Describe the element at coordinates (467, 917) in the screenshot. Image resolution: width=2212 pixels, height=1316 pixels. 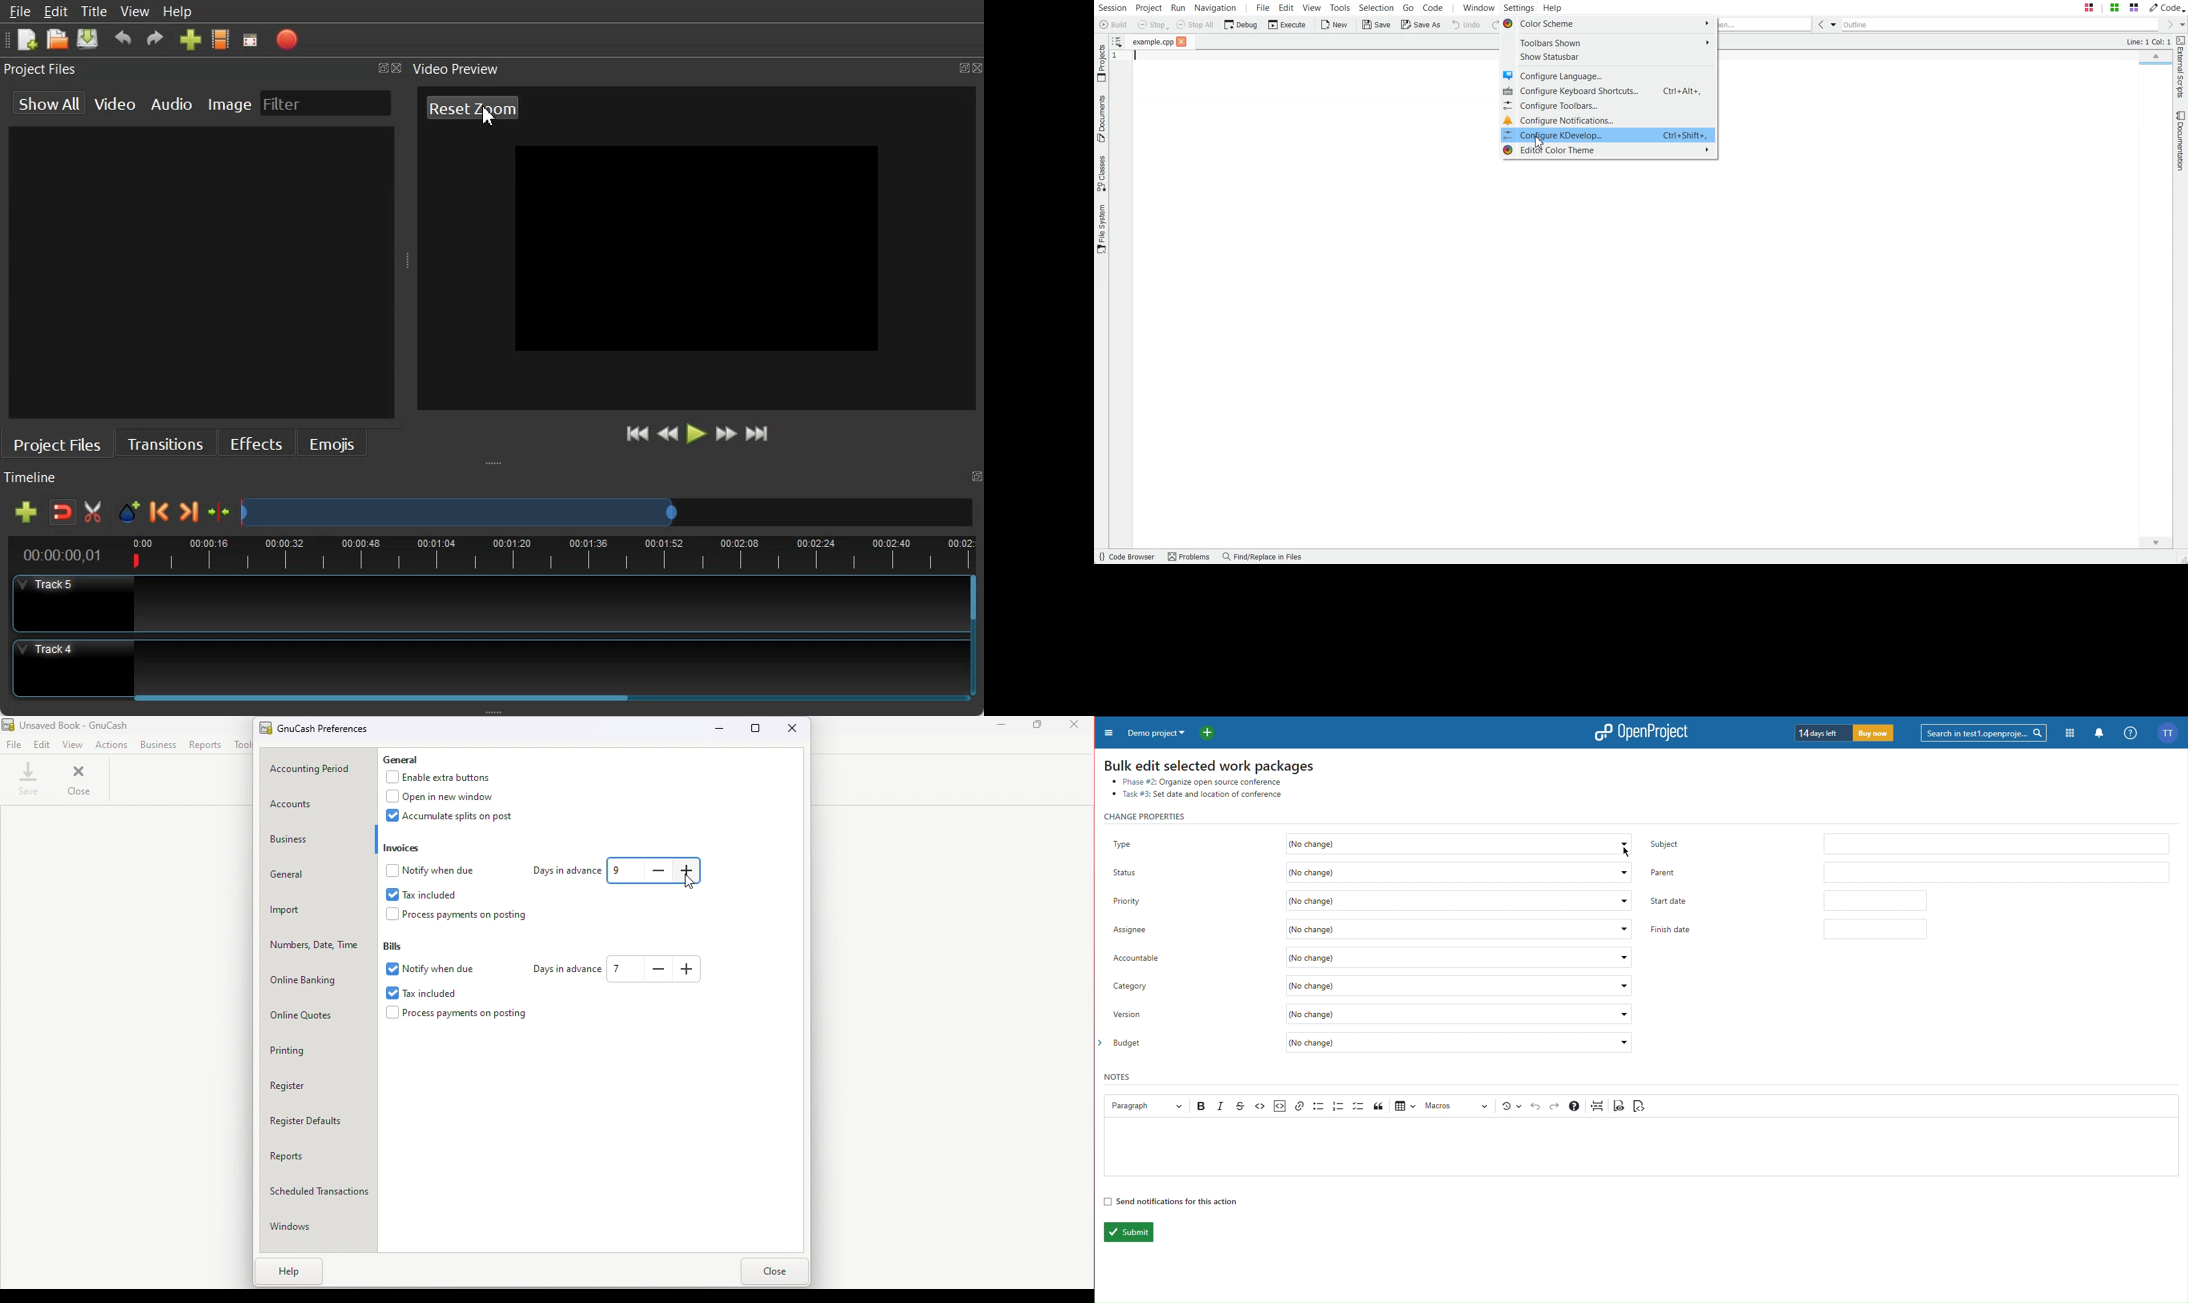
I see `Process payments on postings` at that location.